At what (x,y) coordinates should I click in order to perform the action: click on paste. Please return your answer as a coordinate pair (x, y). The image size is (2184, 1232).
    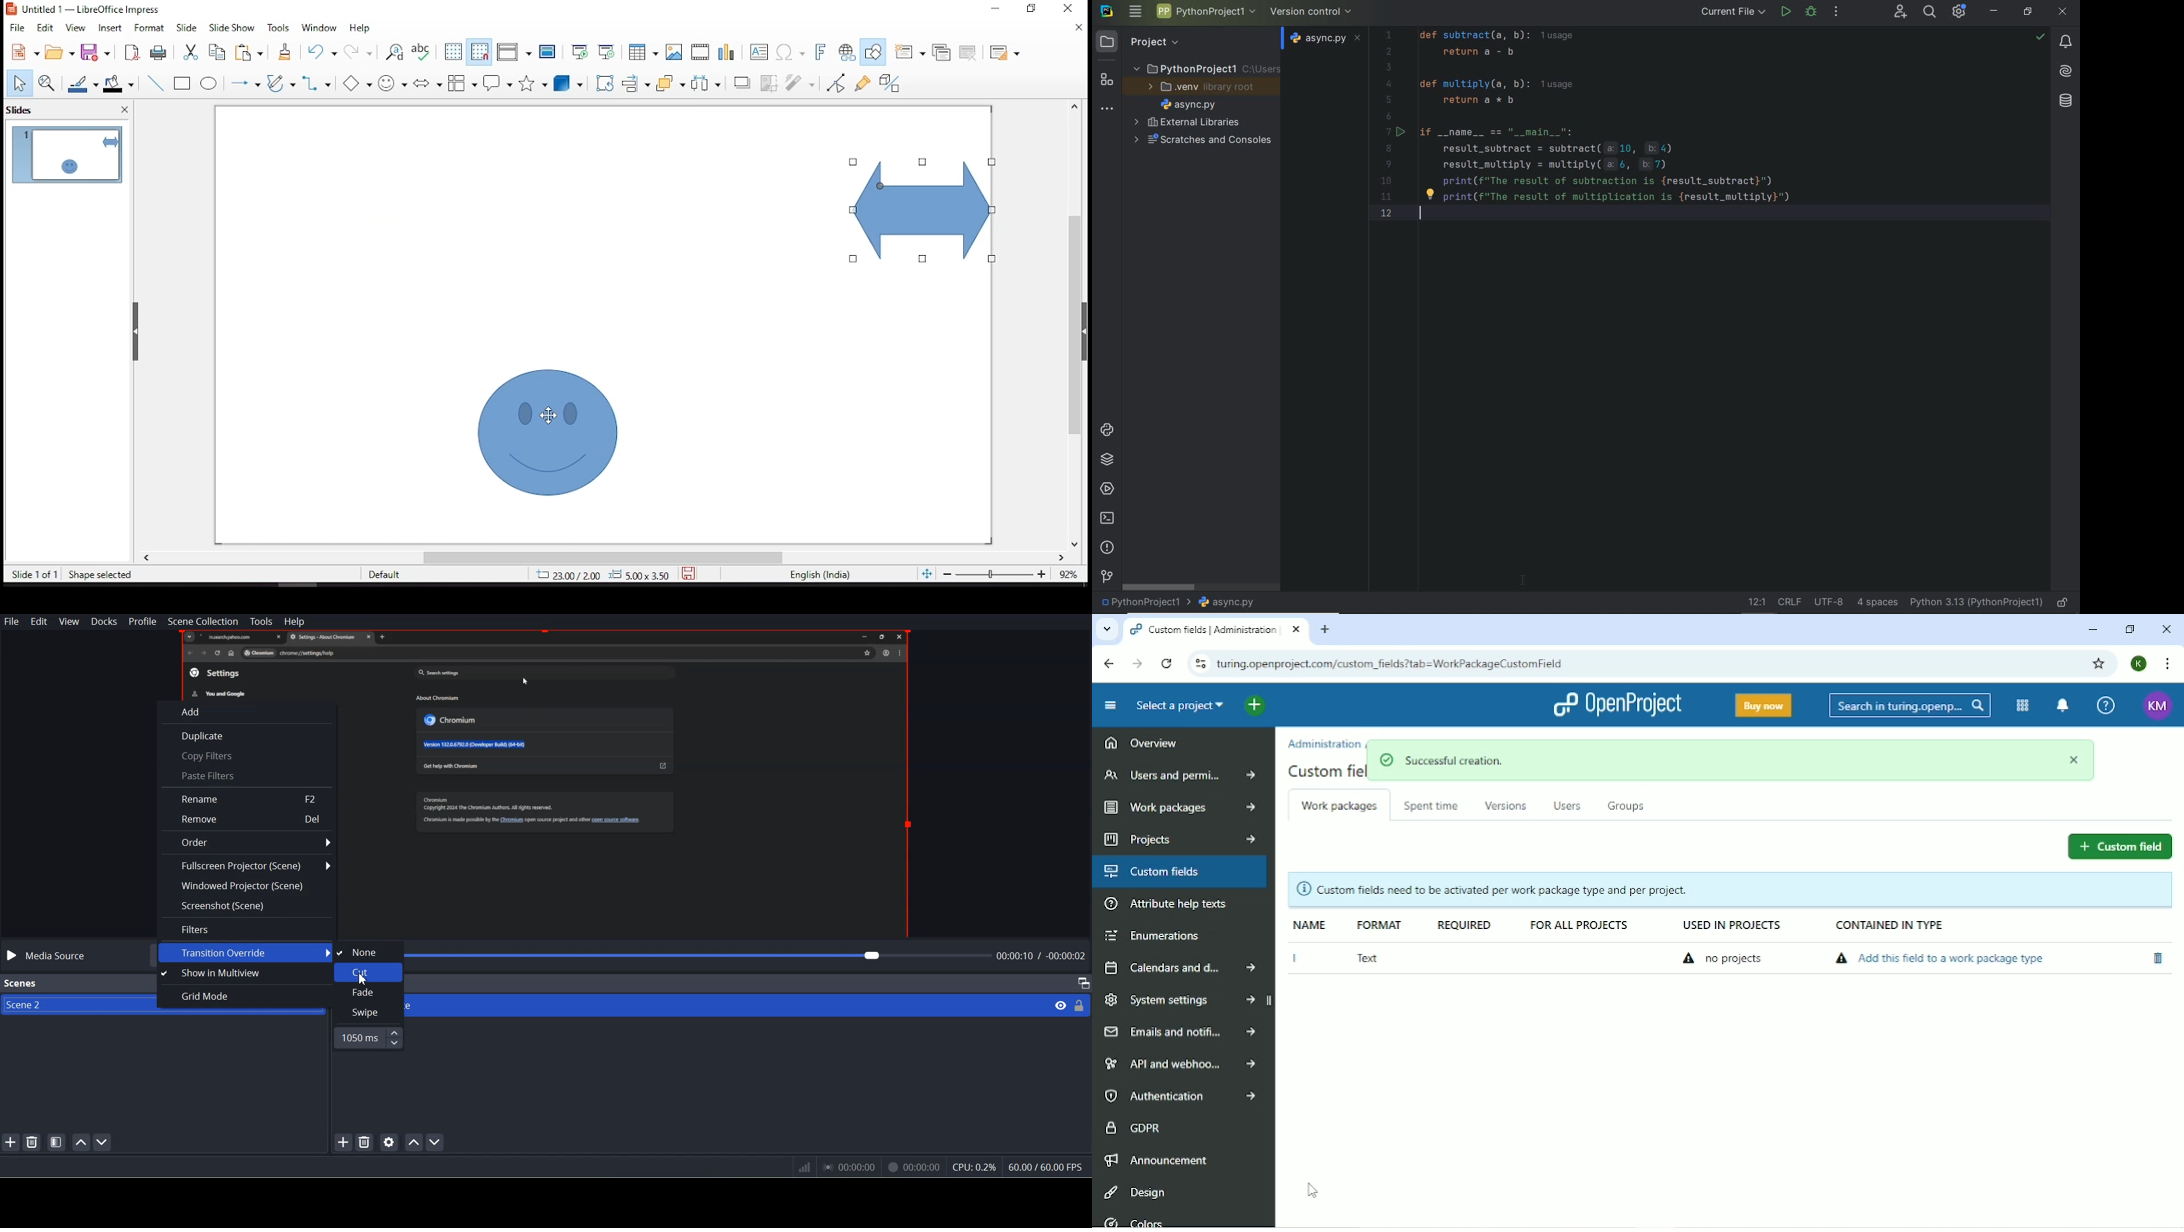
    Looking at the image, I should click on (254, 54).